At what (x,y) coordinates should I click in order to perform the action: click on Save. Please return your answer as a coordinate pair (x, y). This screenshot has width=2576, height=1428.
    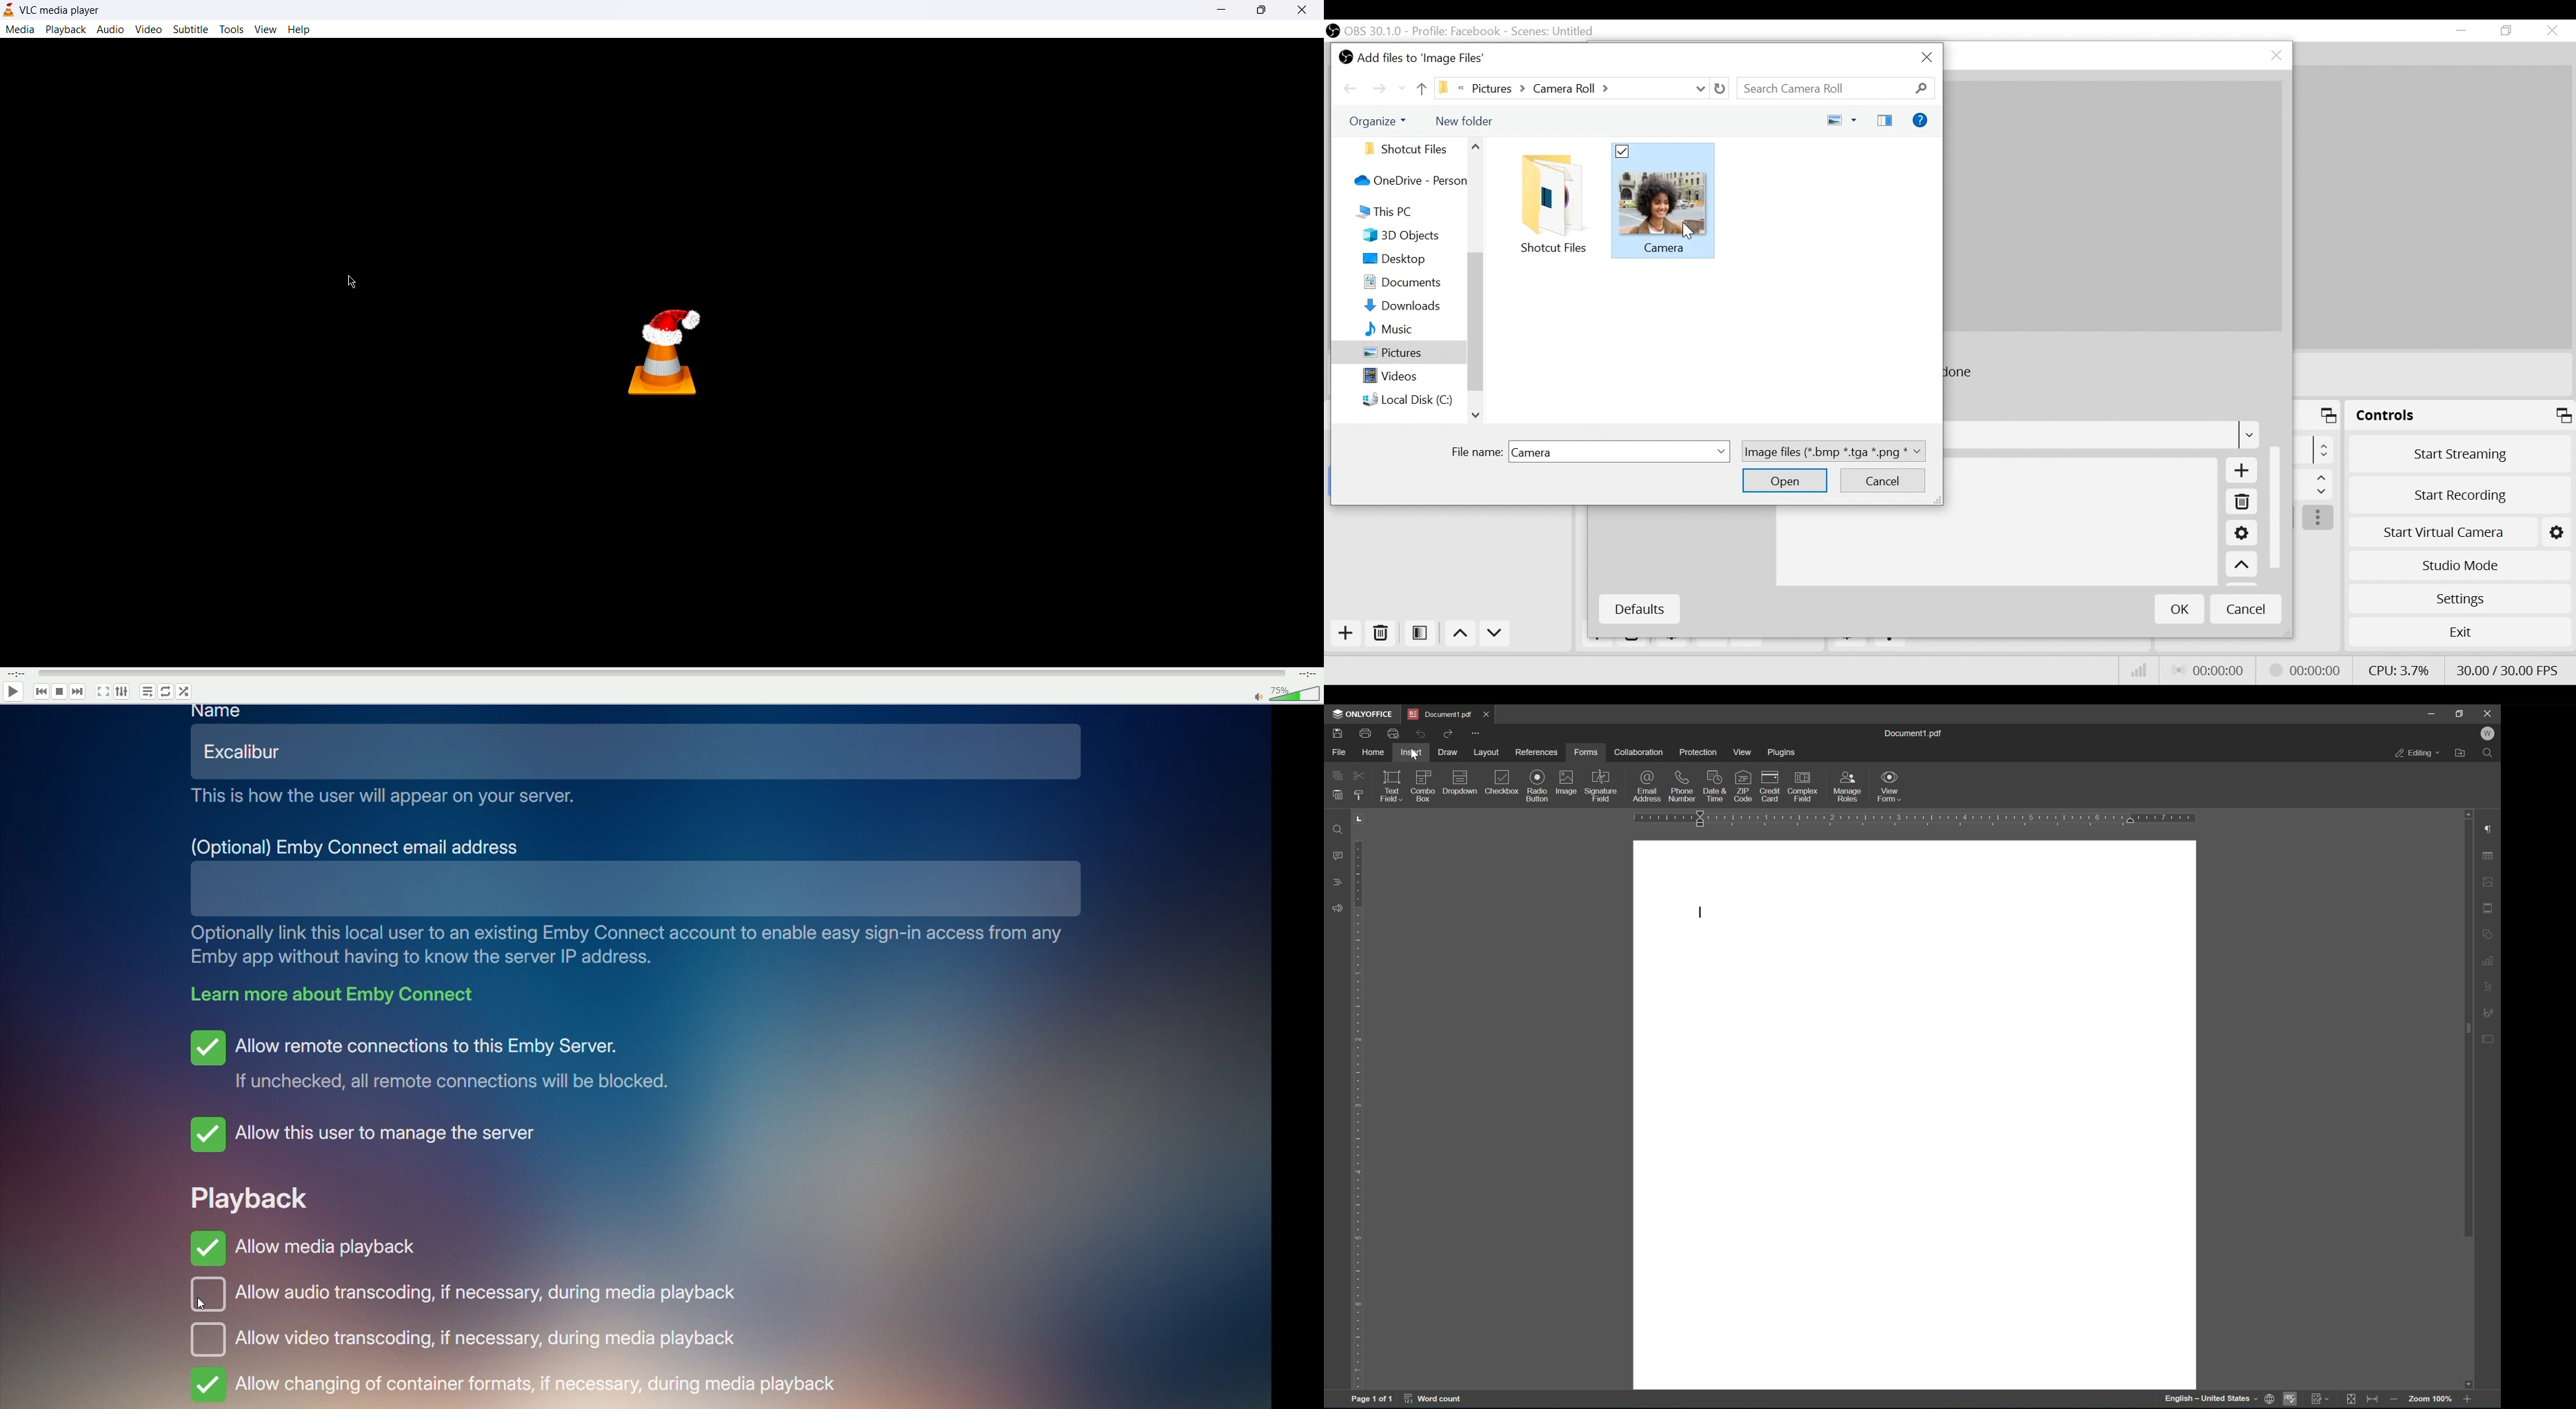
    Looking at the image, I should click on (1338, 733).